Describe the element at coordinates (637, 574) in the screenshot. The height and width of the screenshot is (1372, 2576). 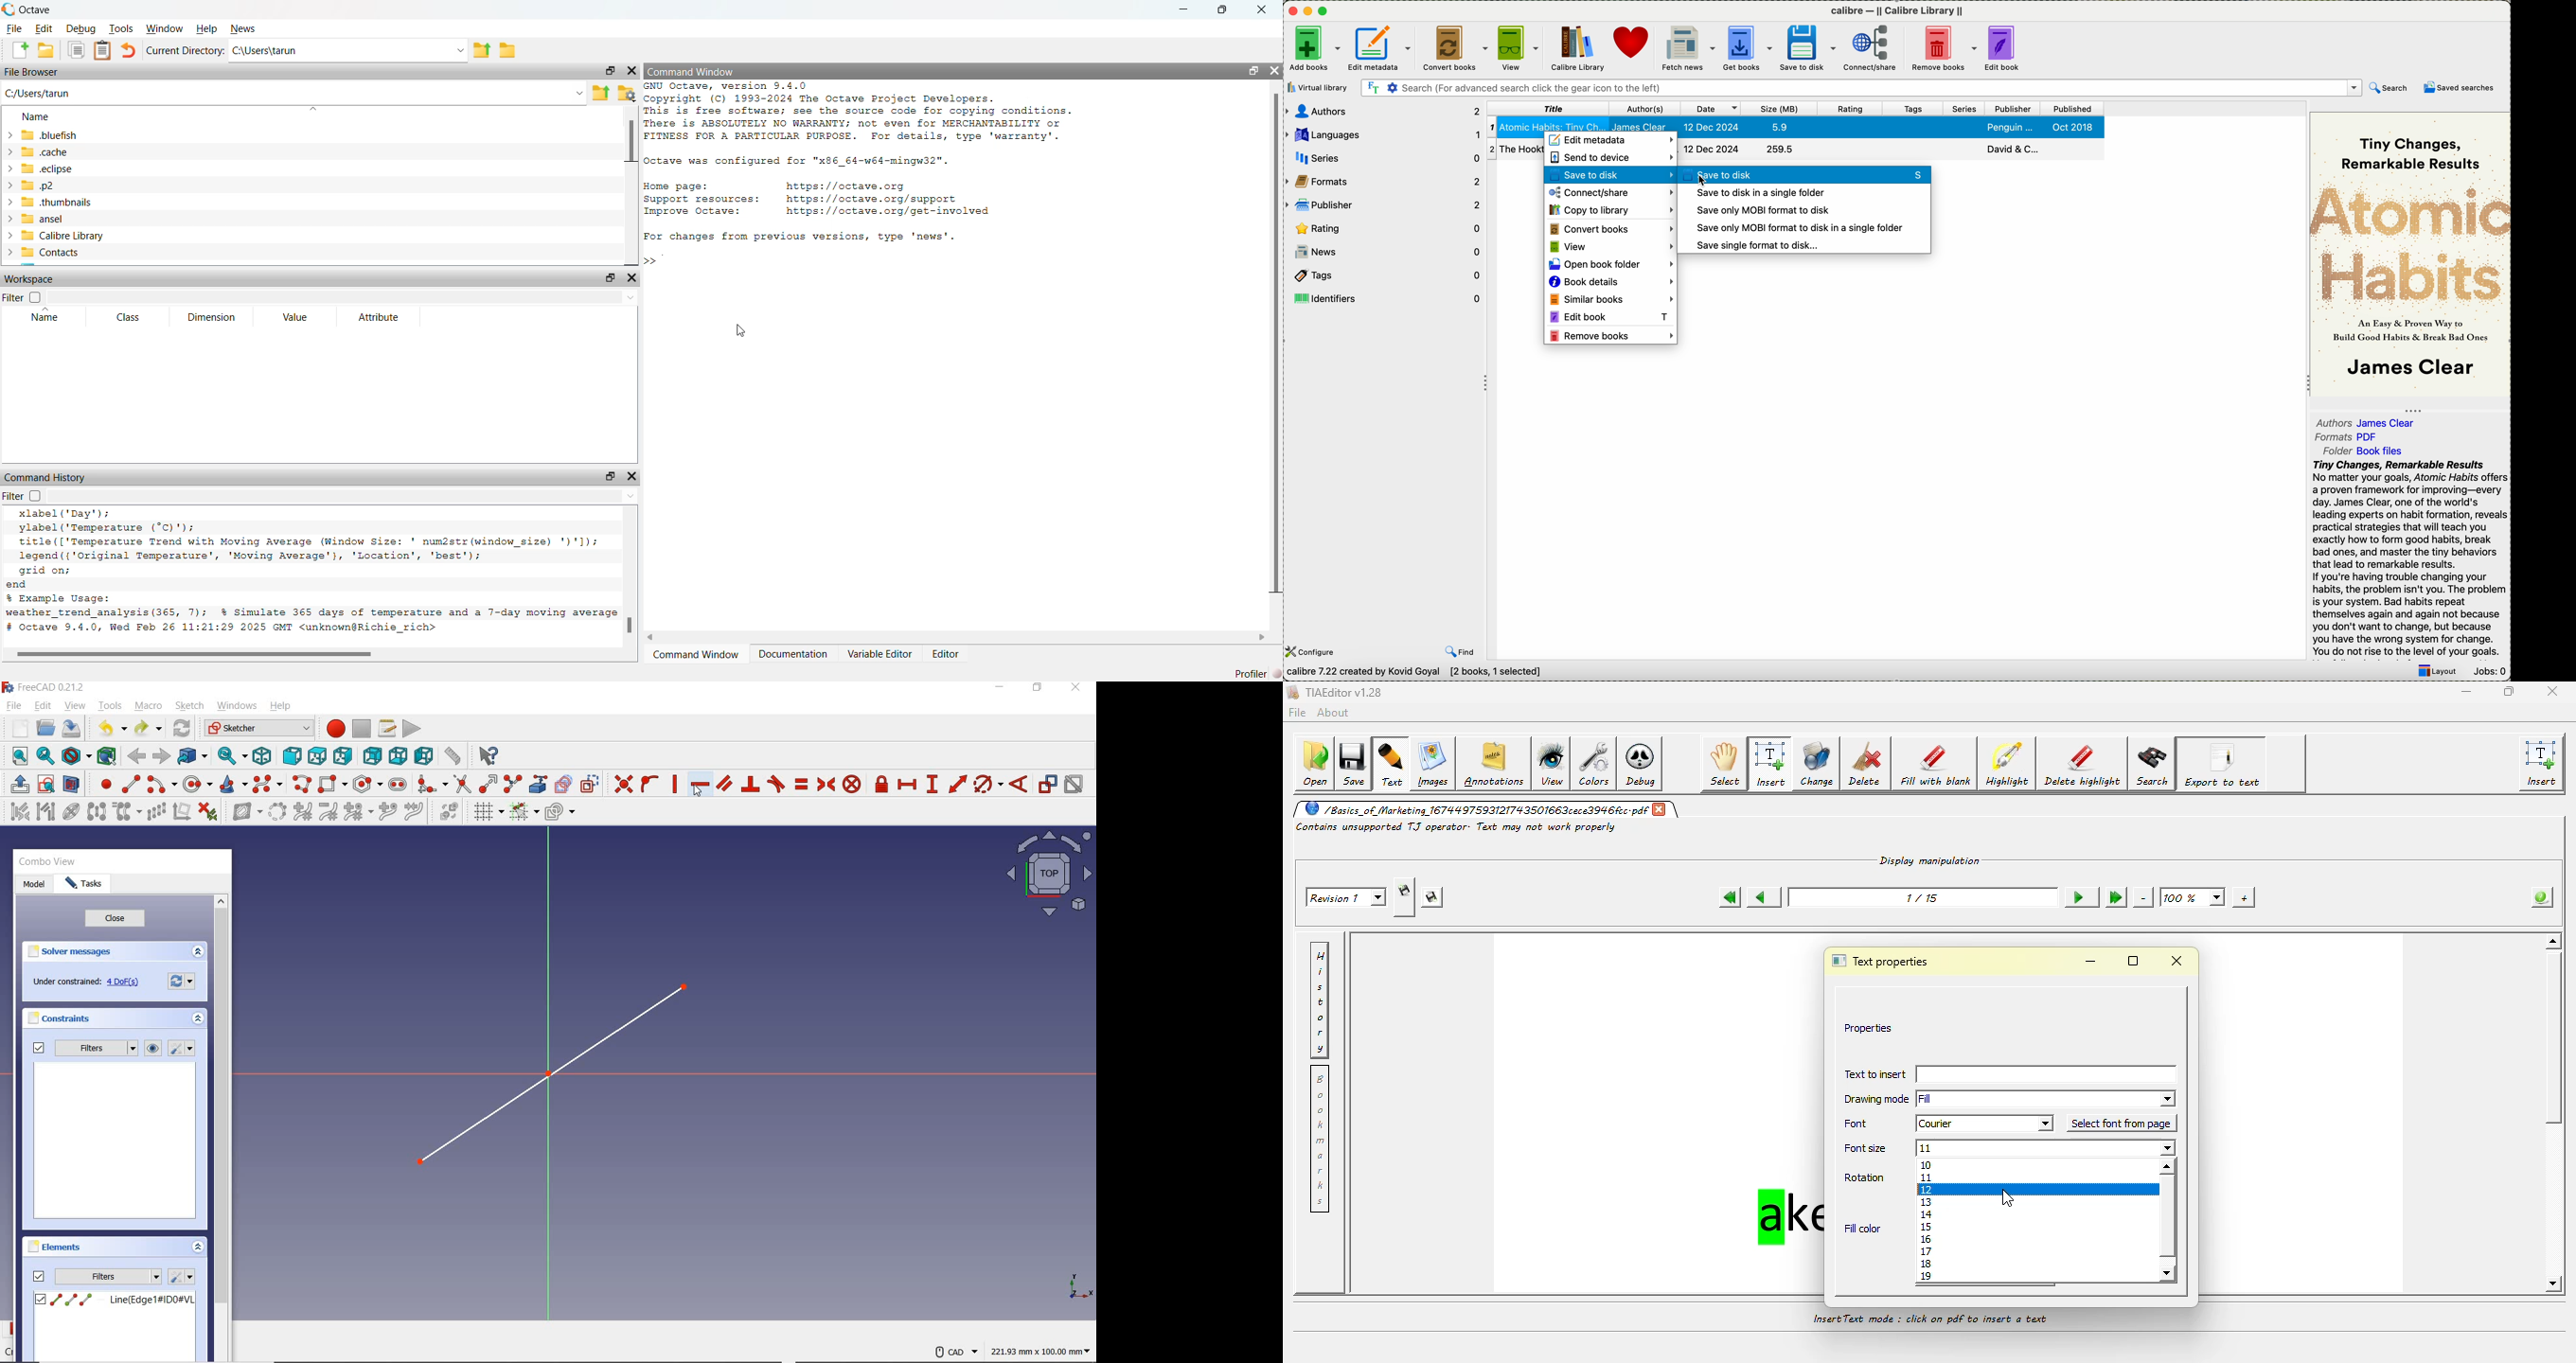
I see `scroll bar` at that location.